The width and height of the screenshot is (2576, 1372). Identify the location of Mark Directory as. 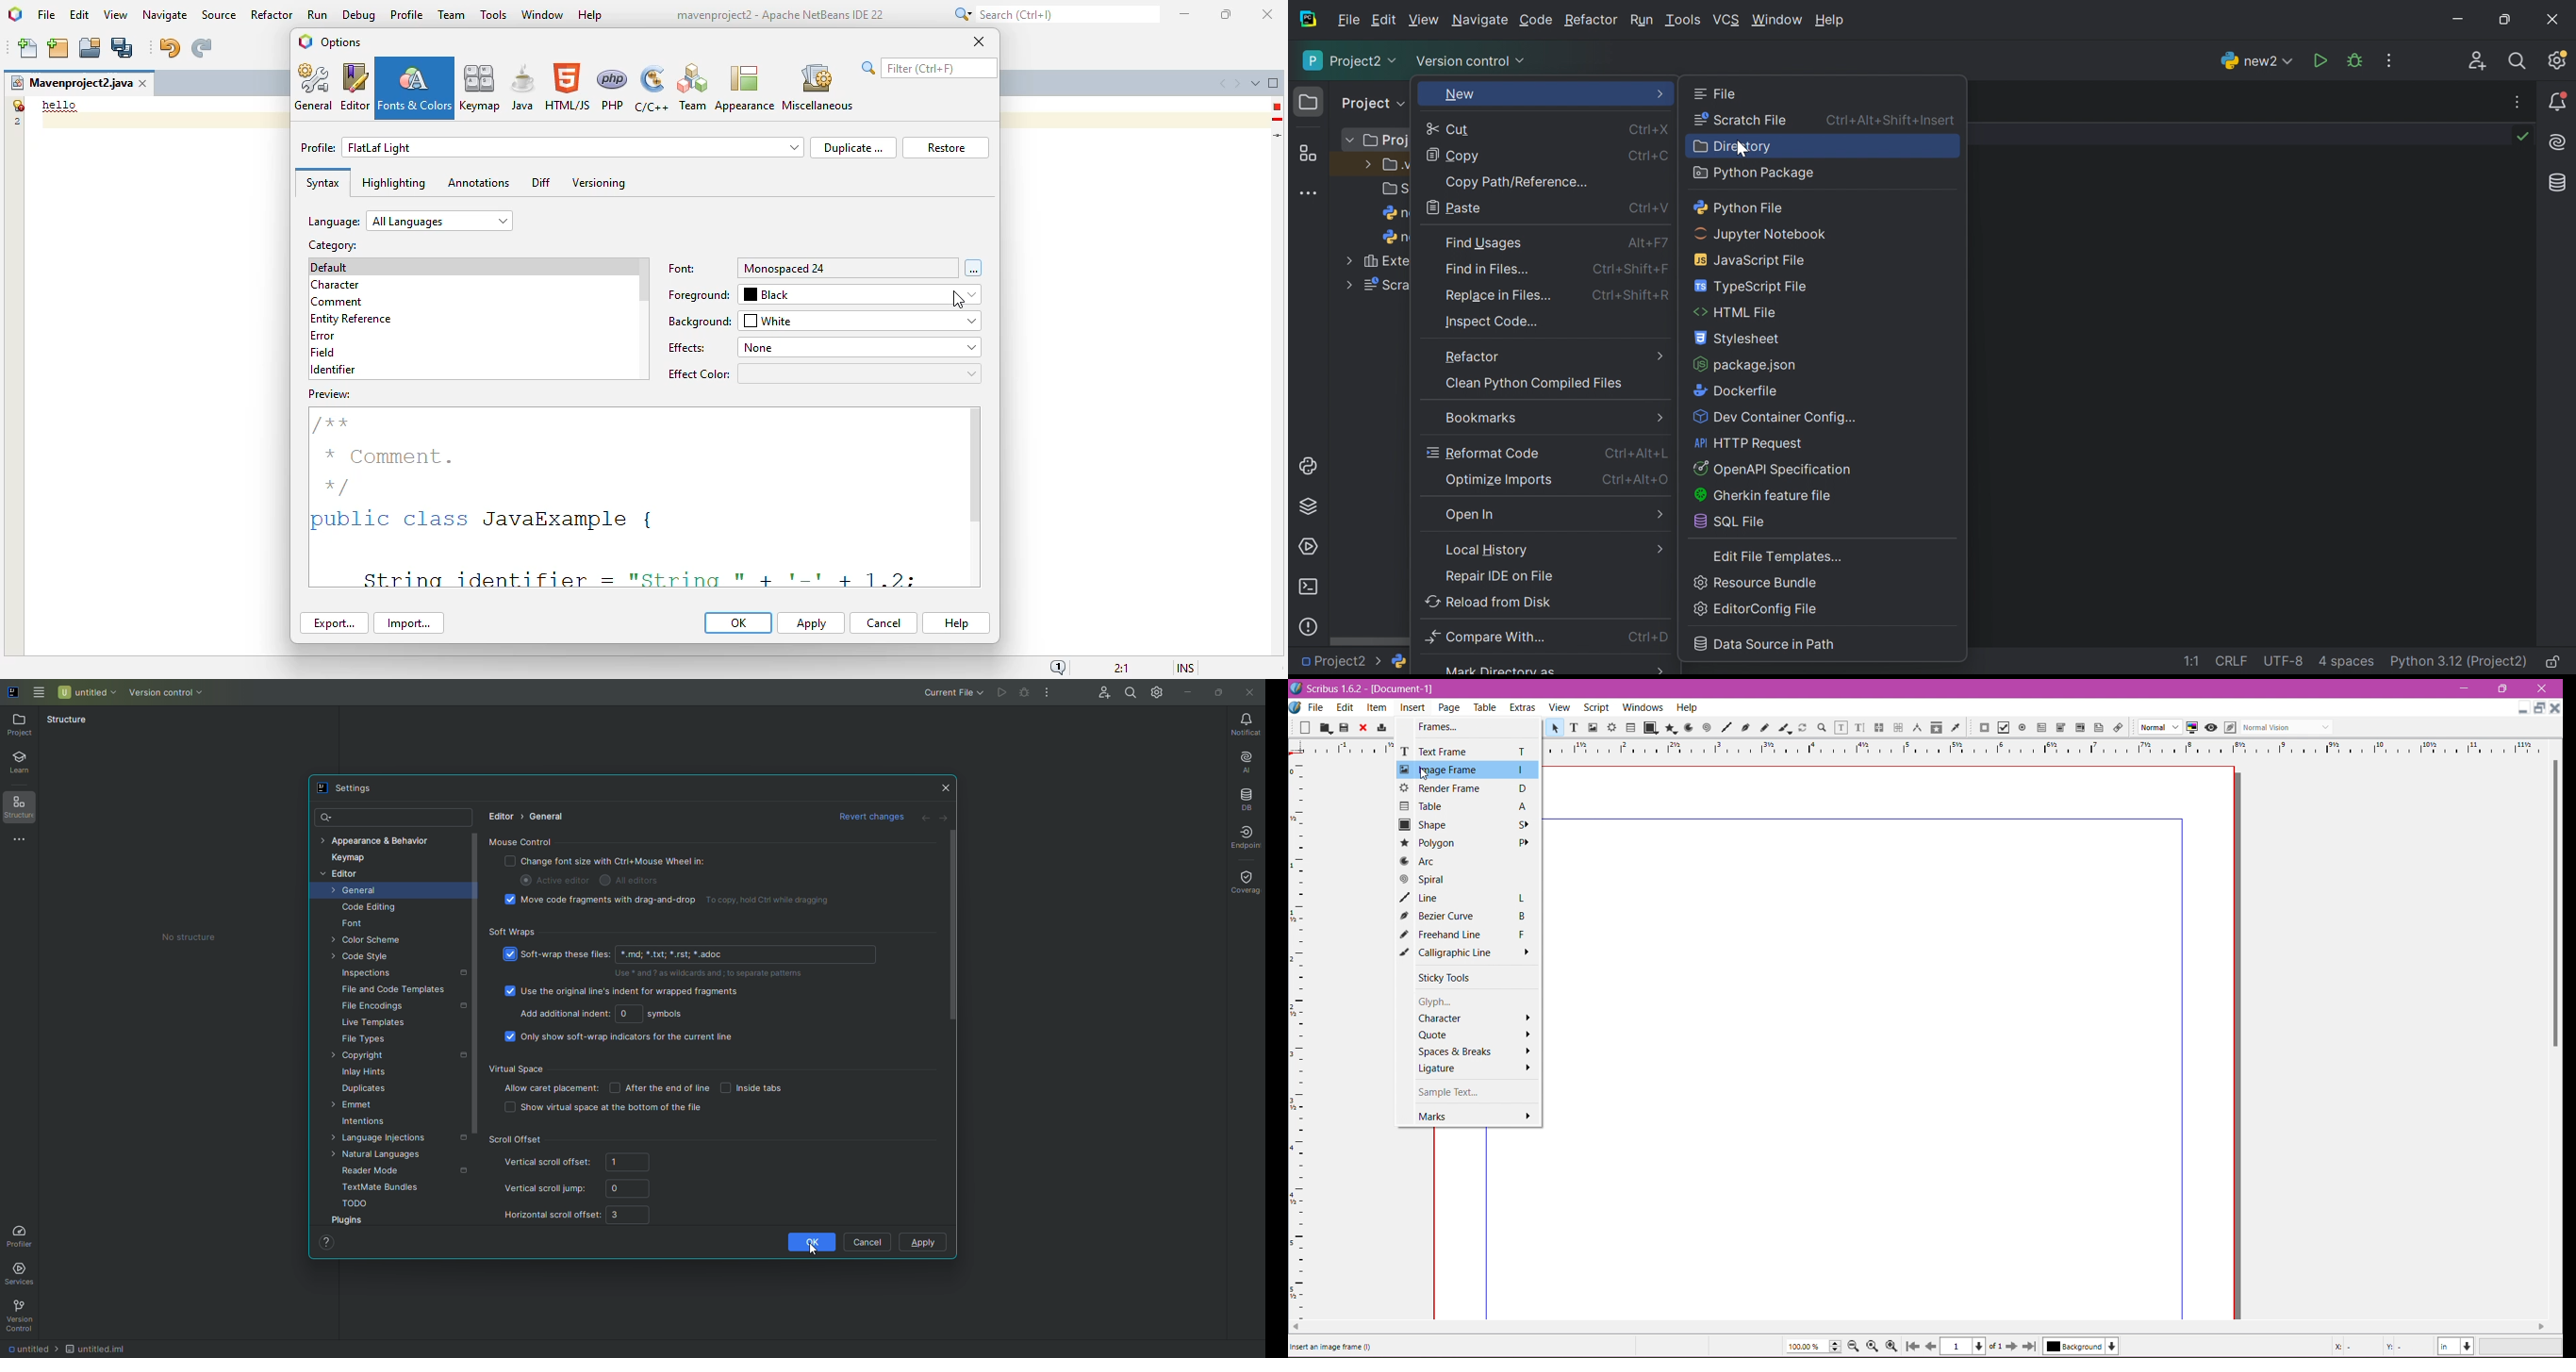
(1501, 670).